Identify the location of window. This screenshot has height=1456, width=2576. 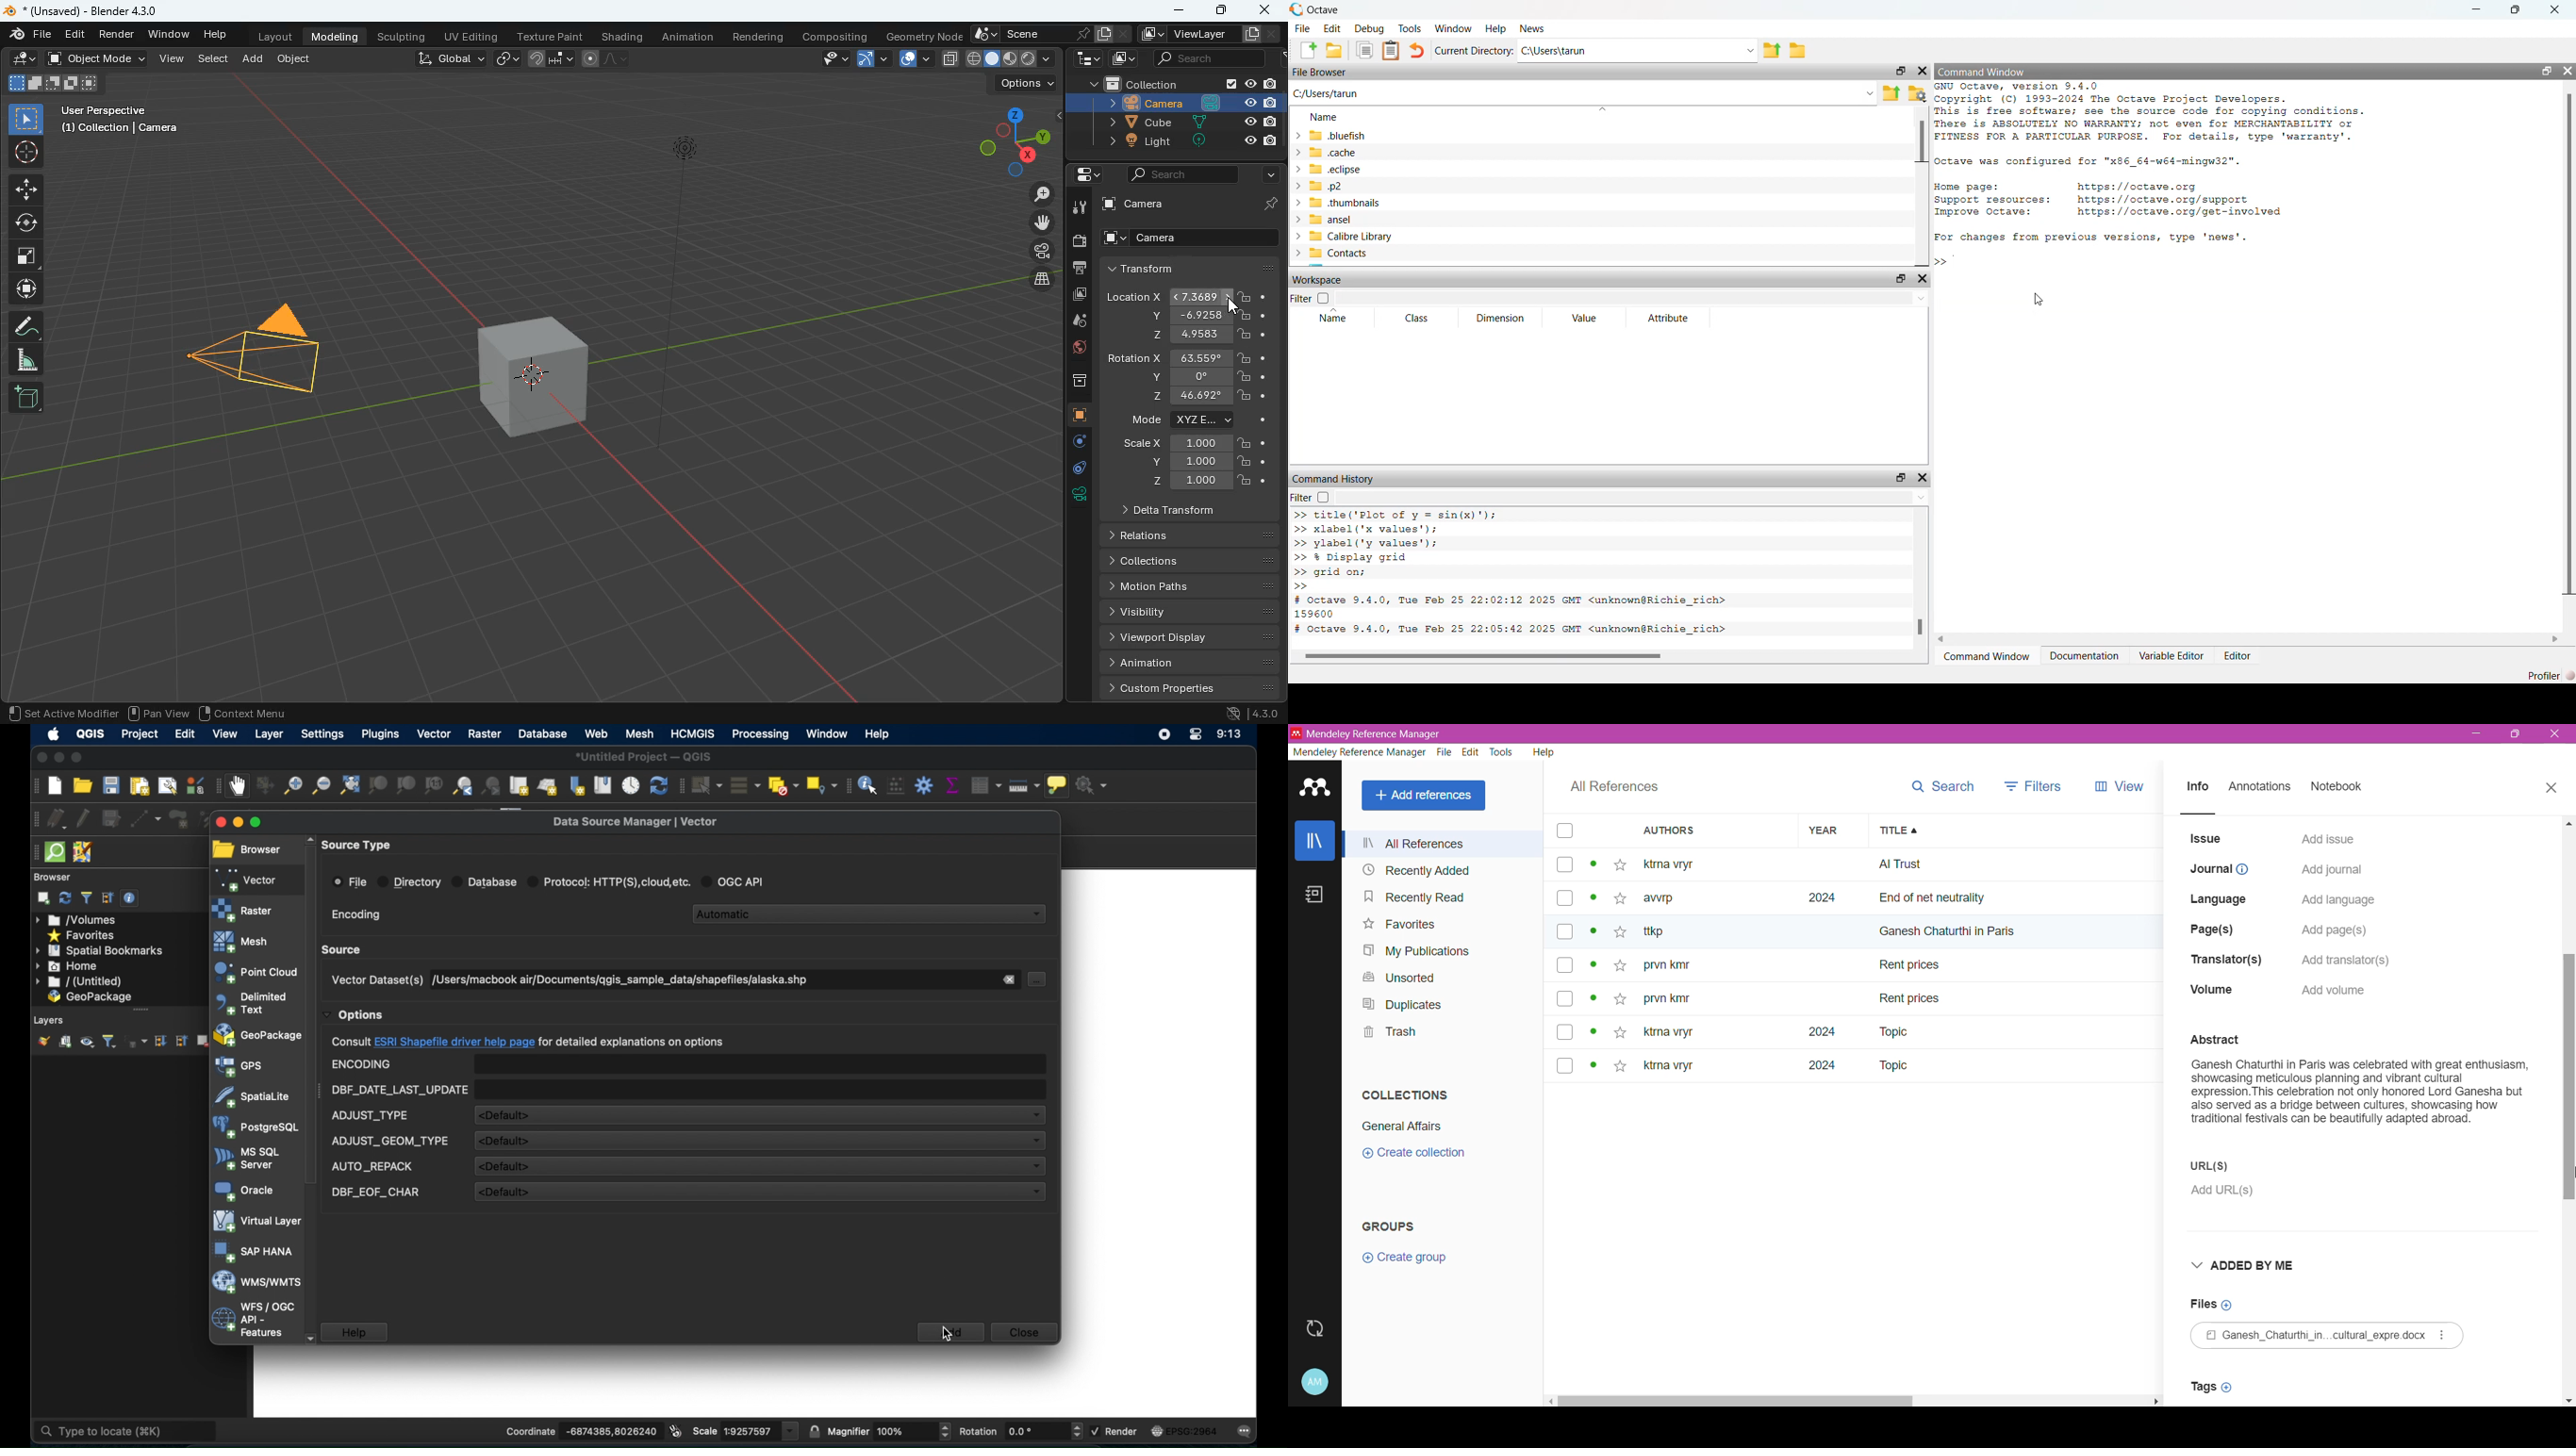
(170, 35).